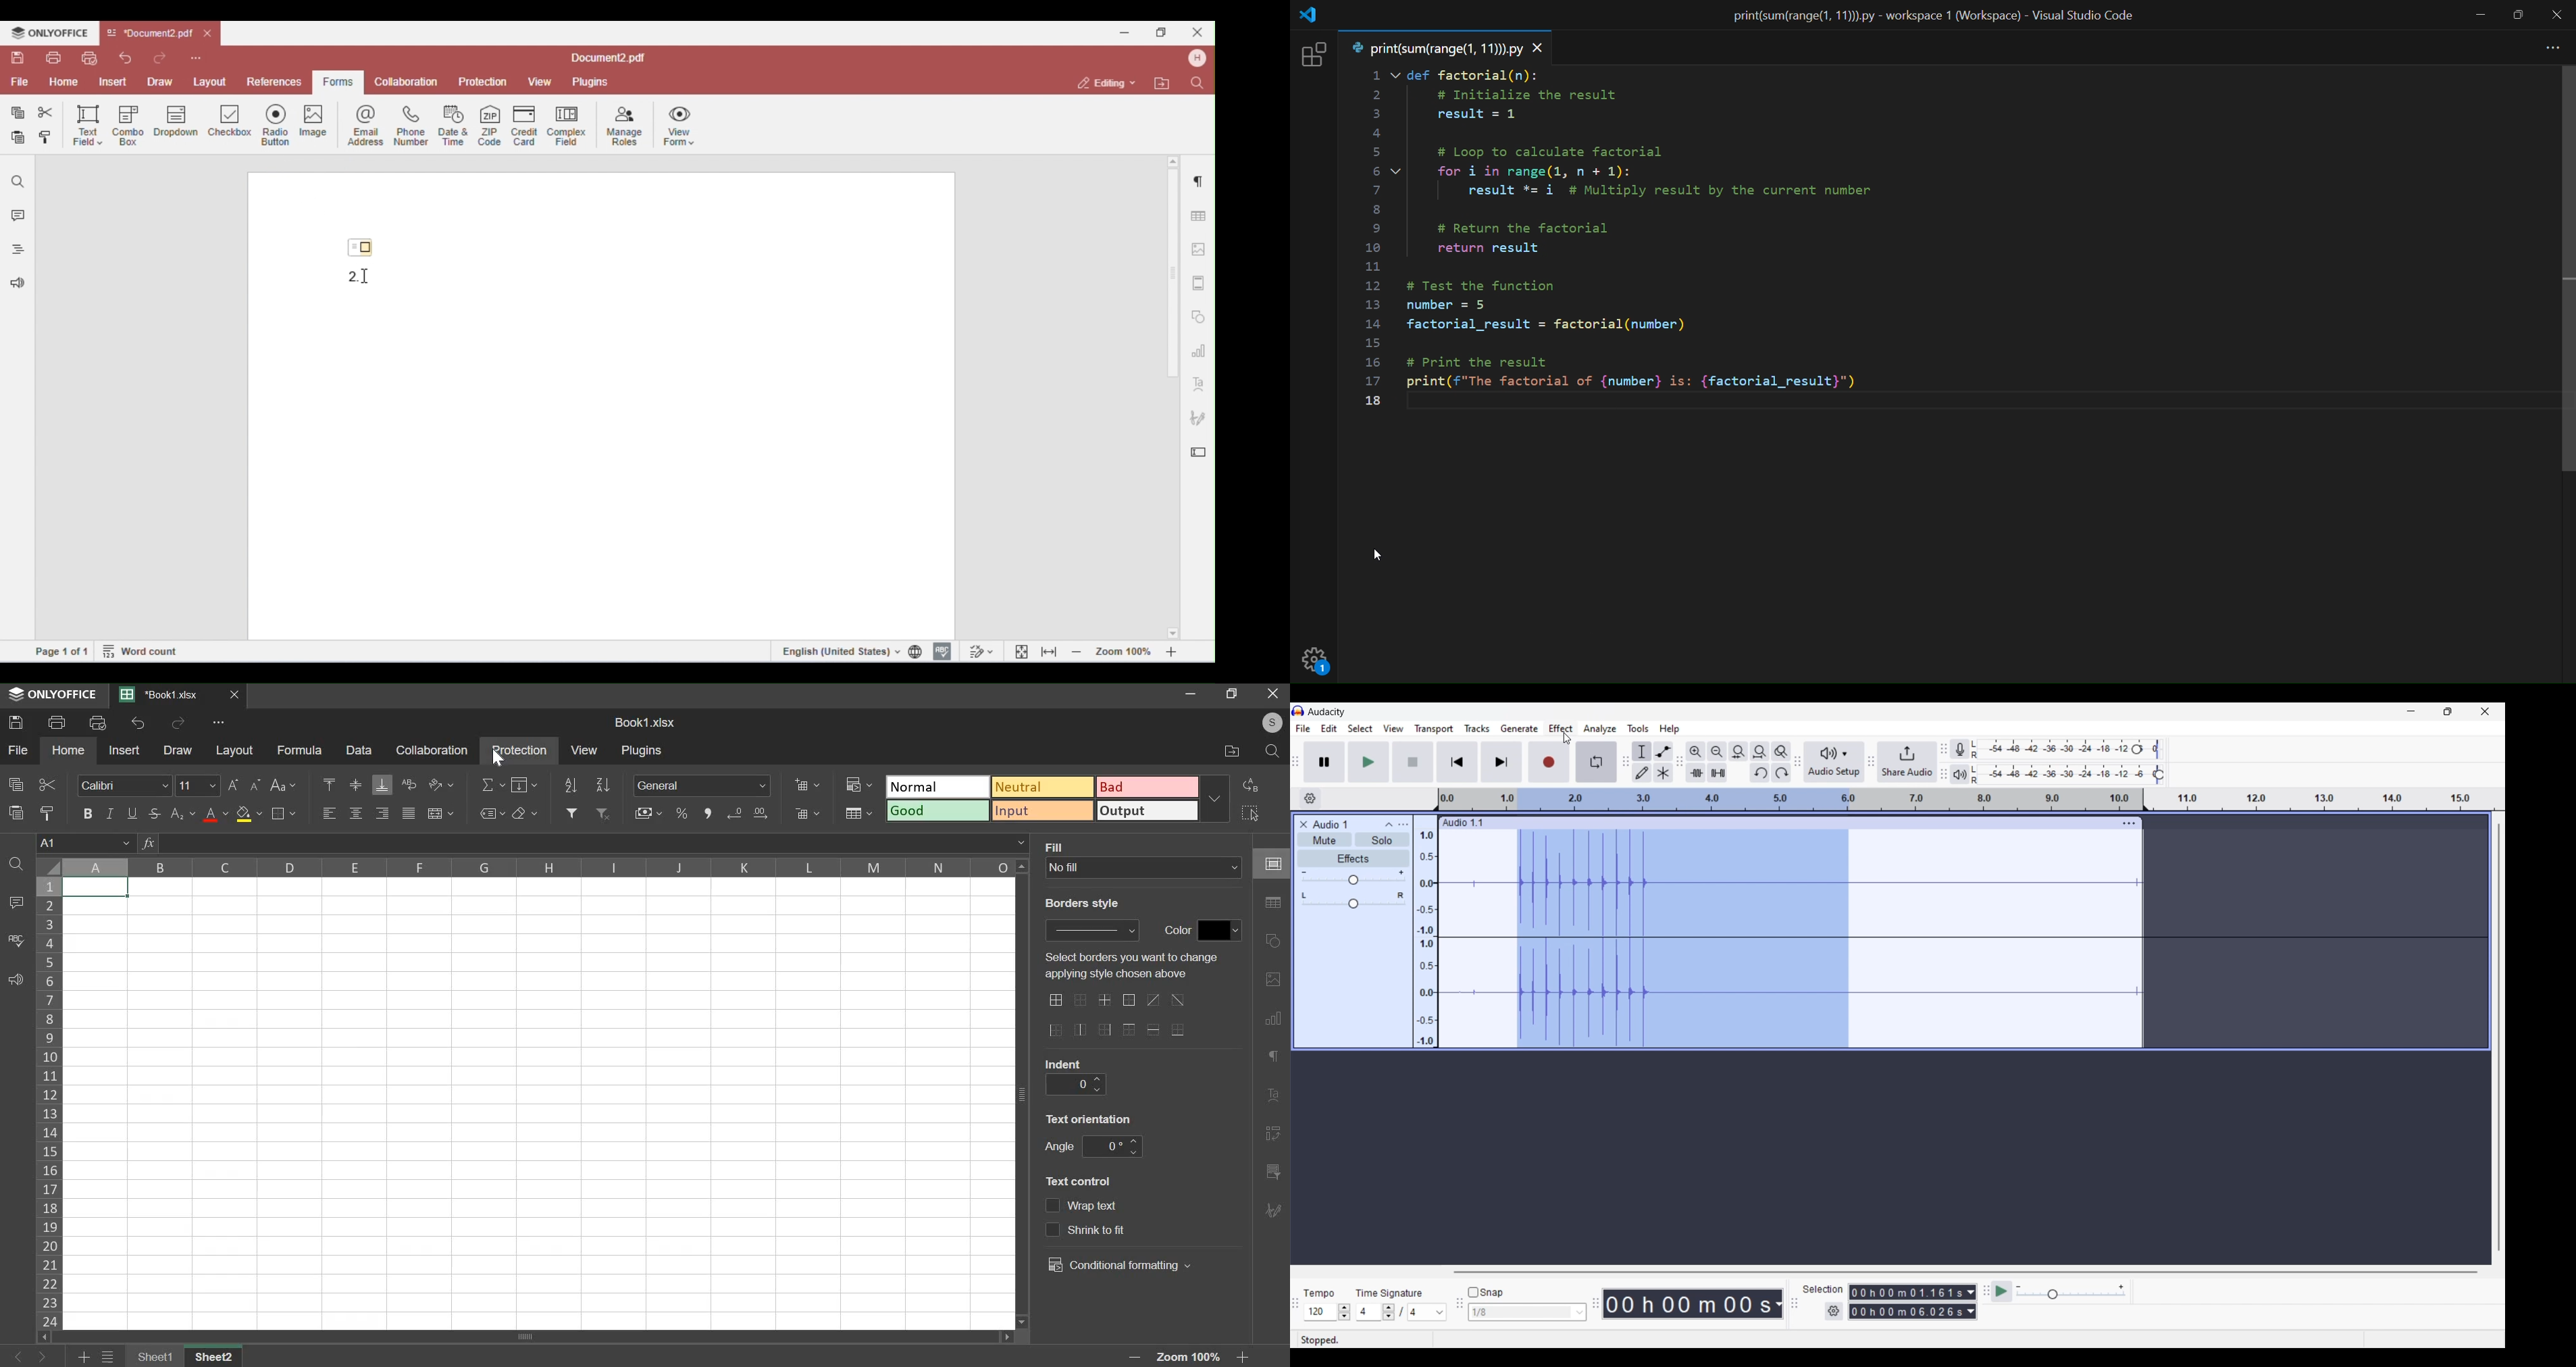 The height and width of the screenshot is (1372, 2576). What do you see at coordinates (1103, 1031) in the screenshot?
I see `border options` at bounding box center [1103, 1031].